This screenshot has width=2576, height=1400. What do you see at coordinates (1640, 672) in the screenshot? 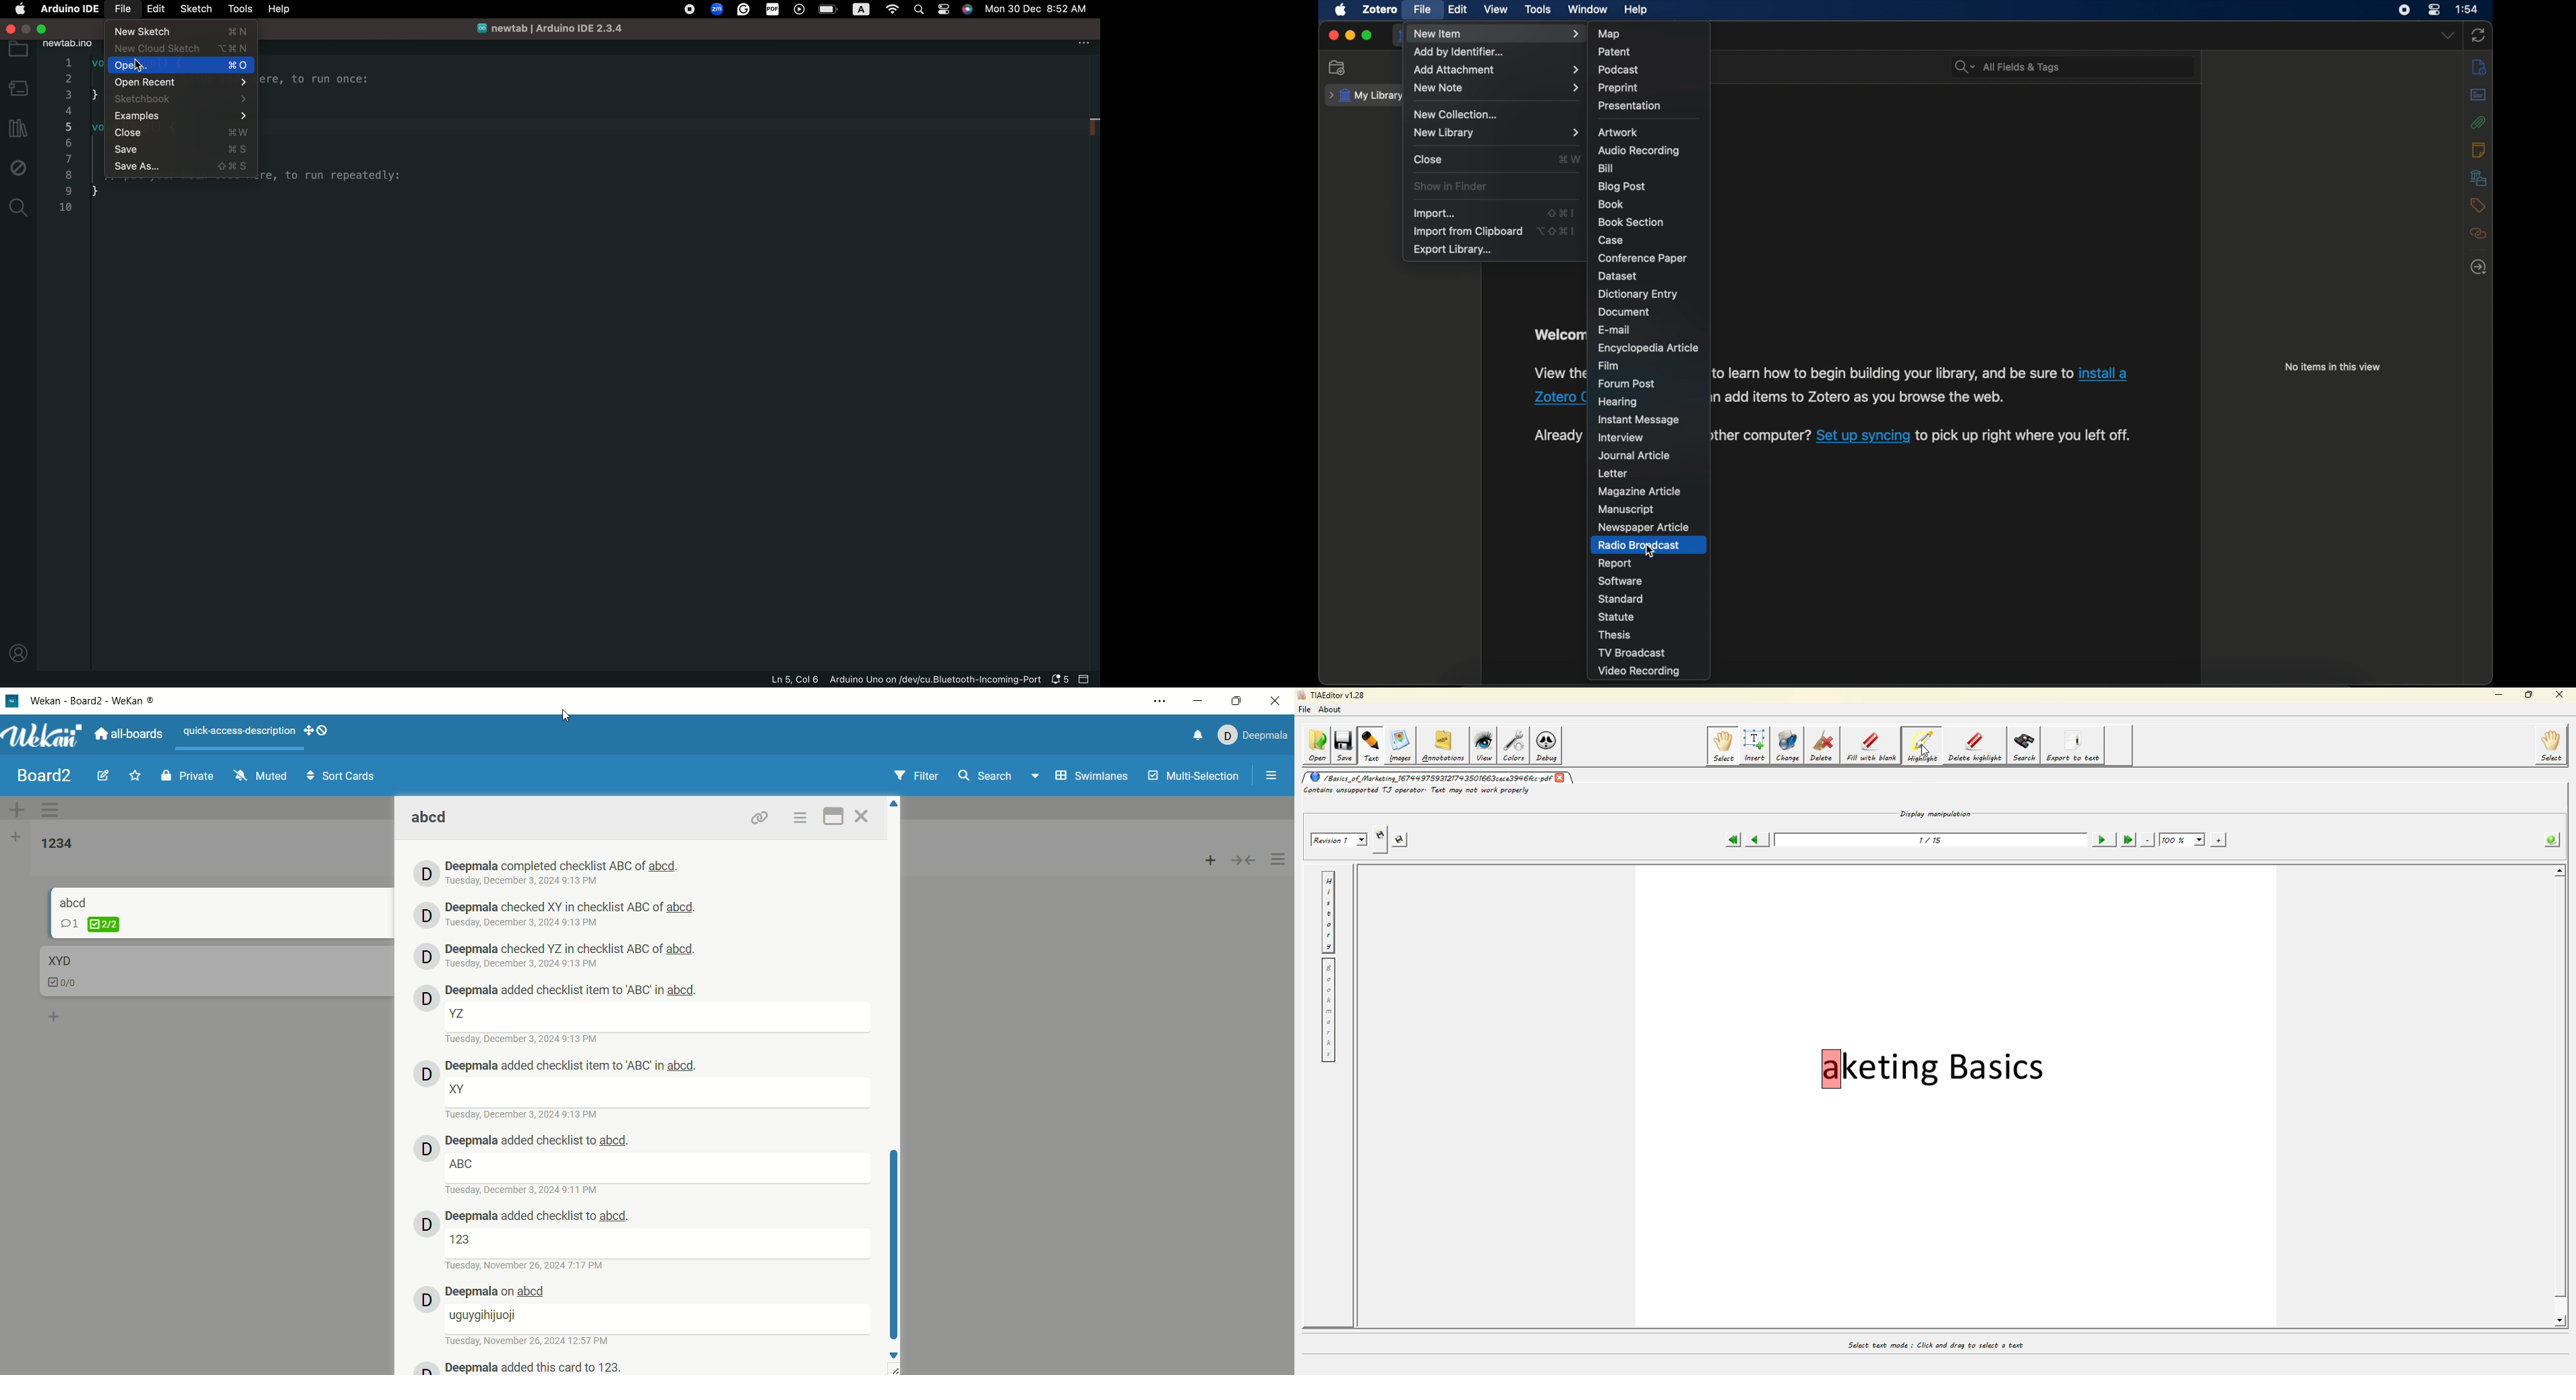
I see `video recording` at bounding box center [1640, 672].